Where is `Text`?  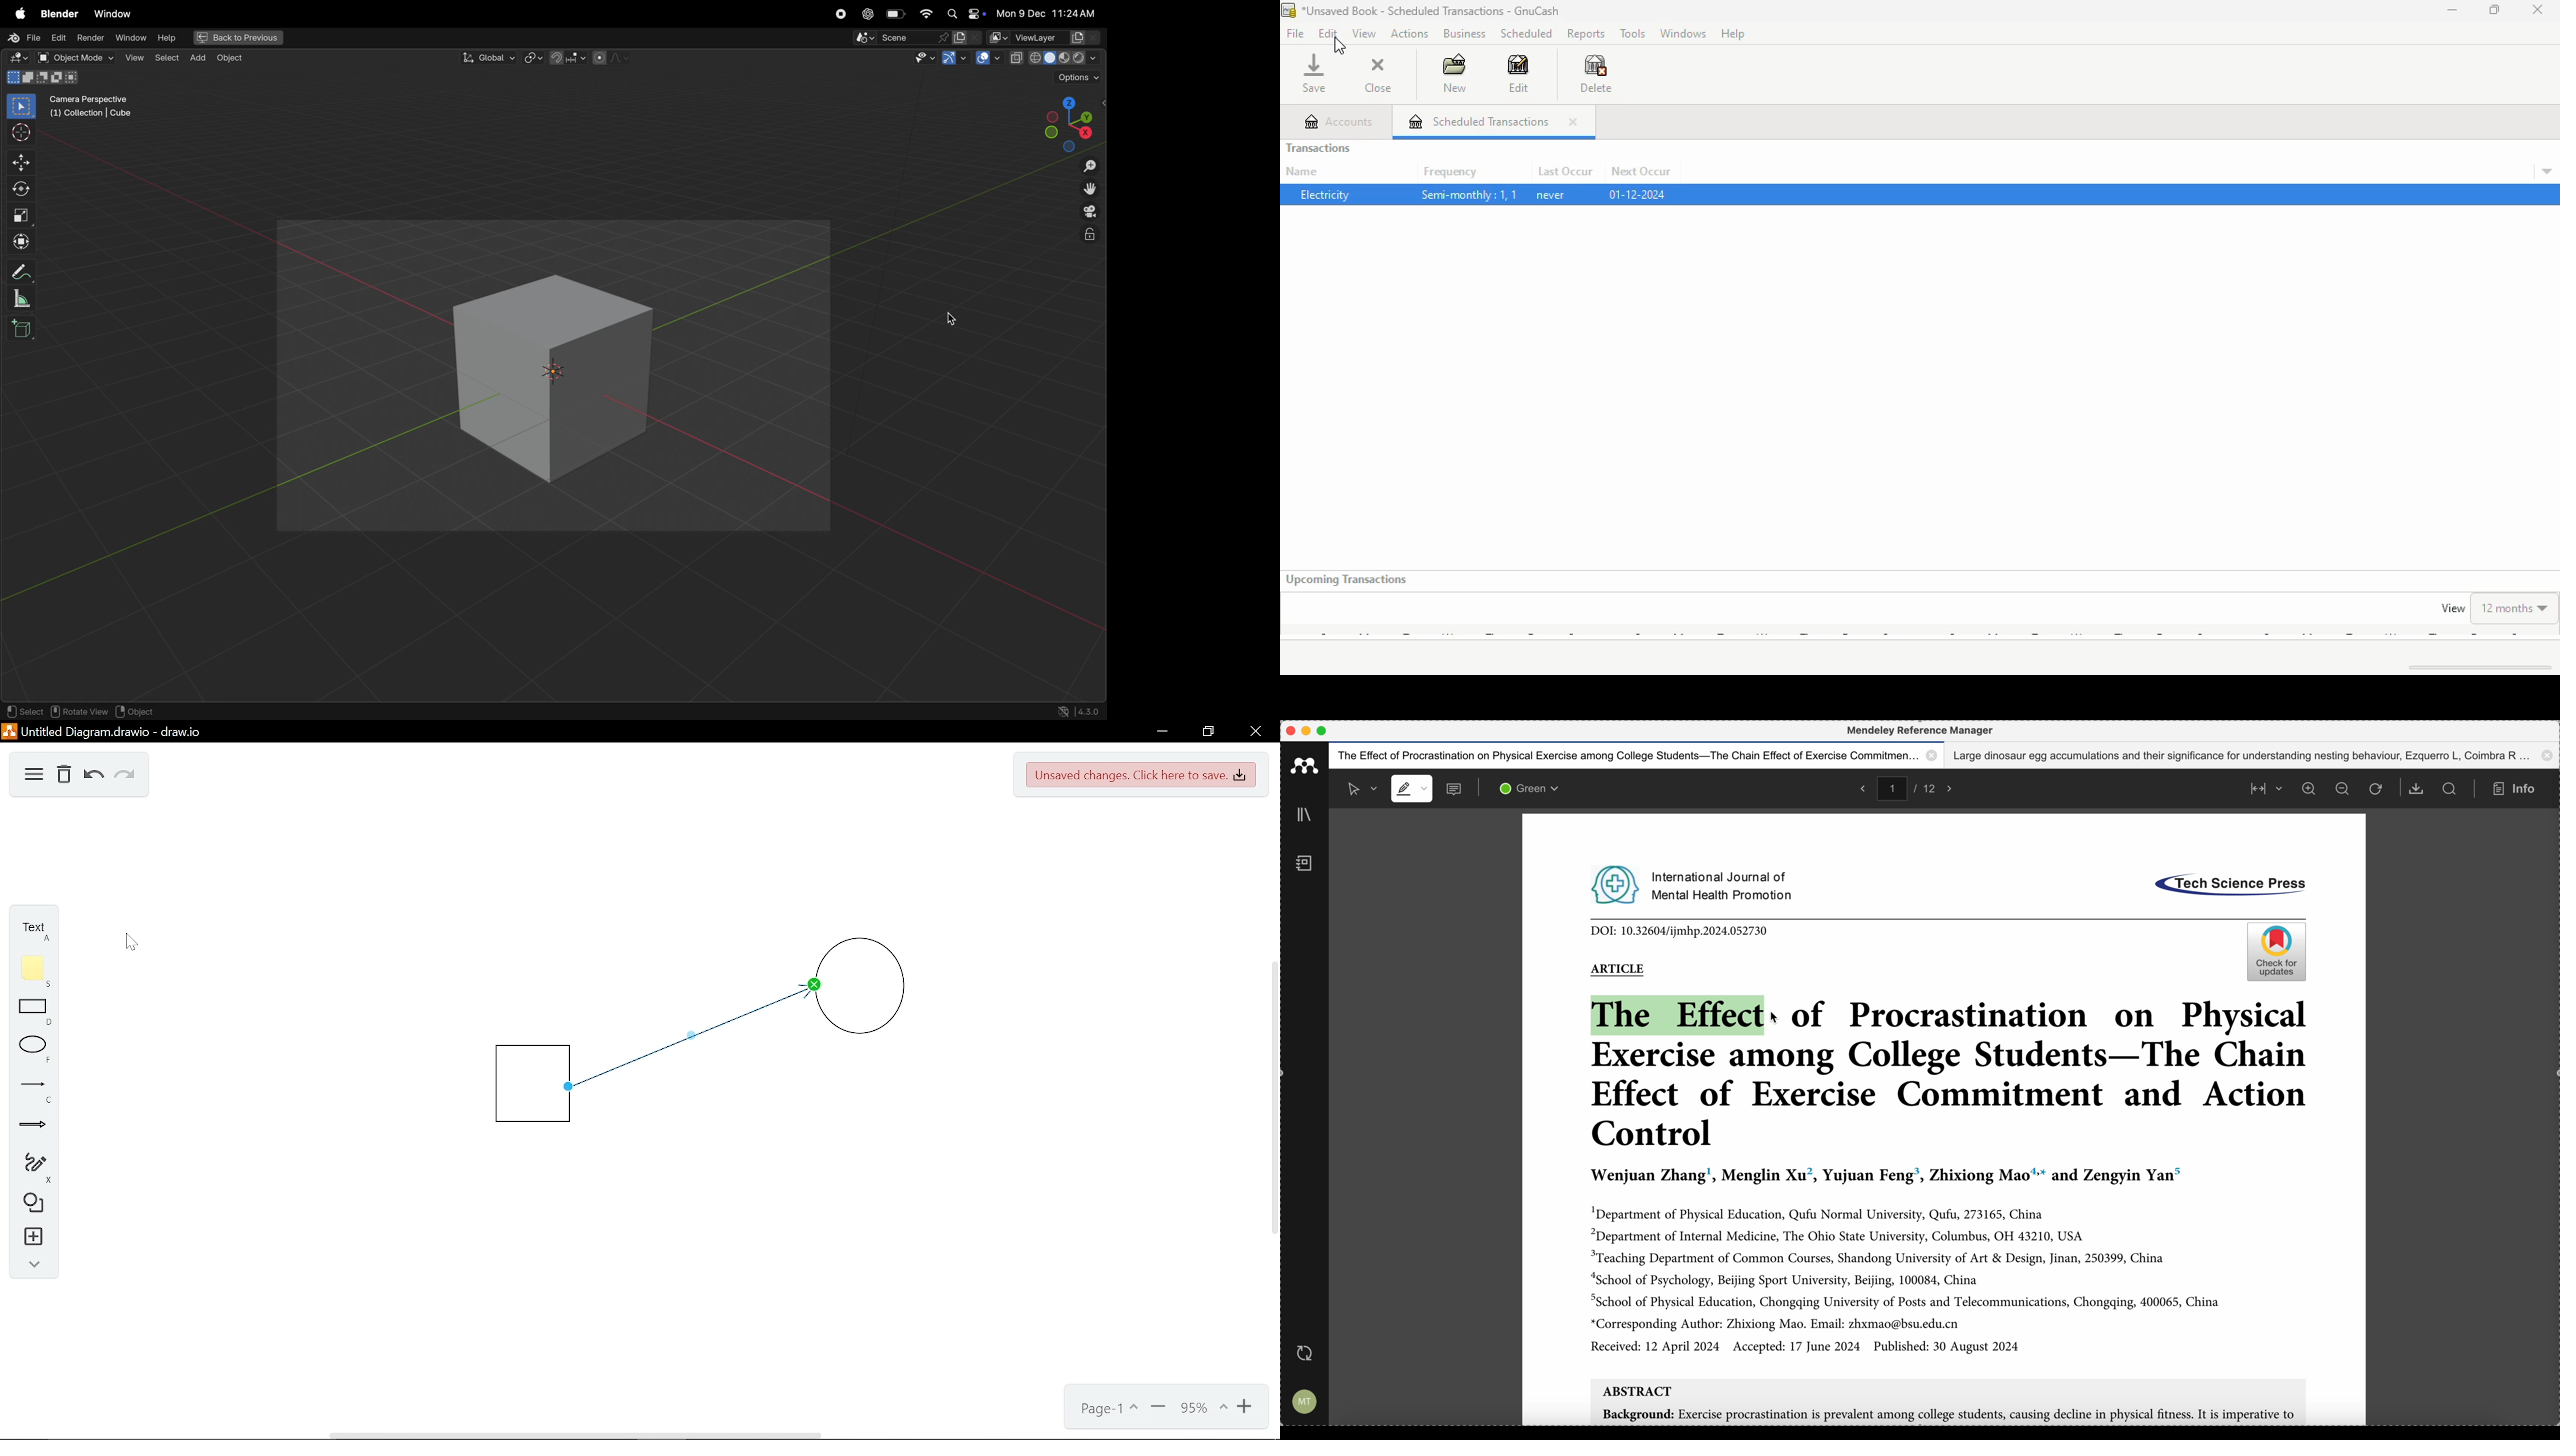
Text is located at coordinates (26, 926).